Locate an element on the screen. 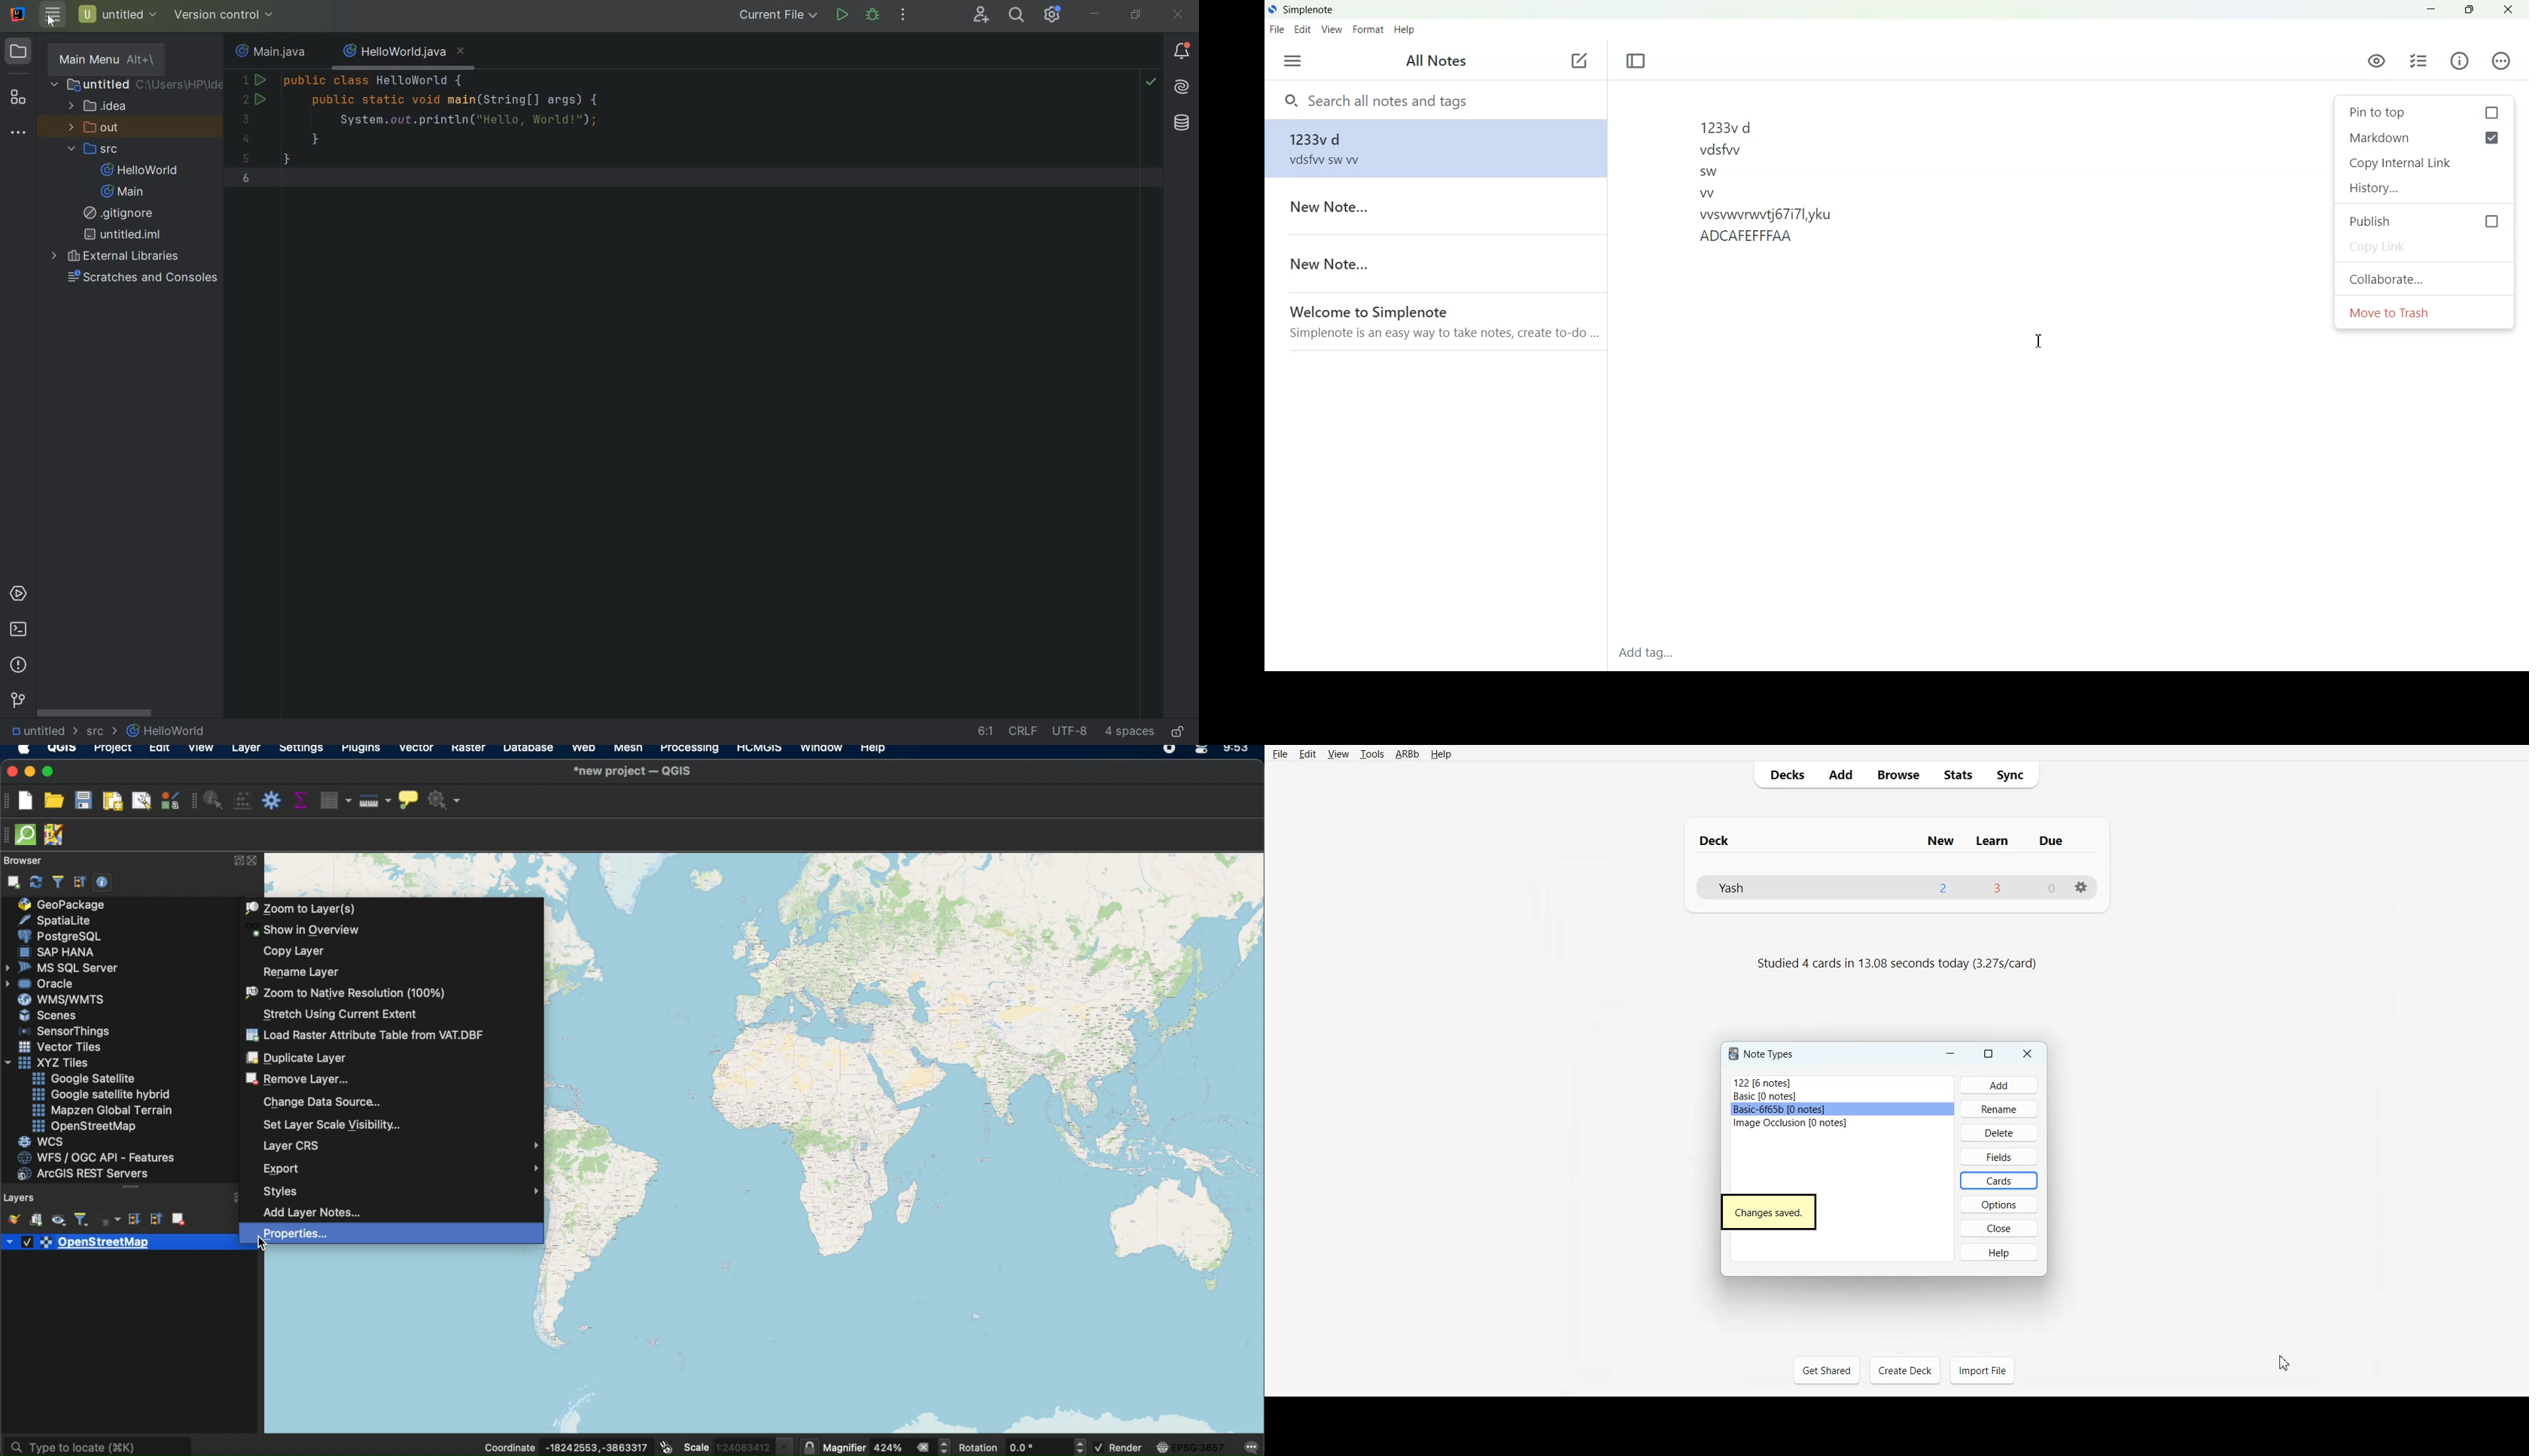 The image size is (2548, 1456). project toolbar is located at coordinates (9, 803).